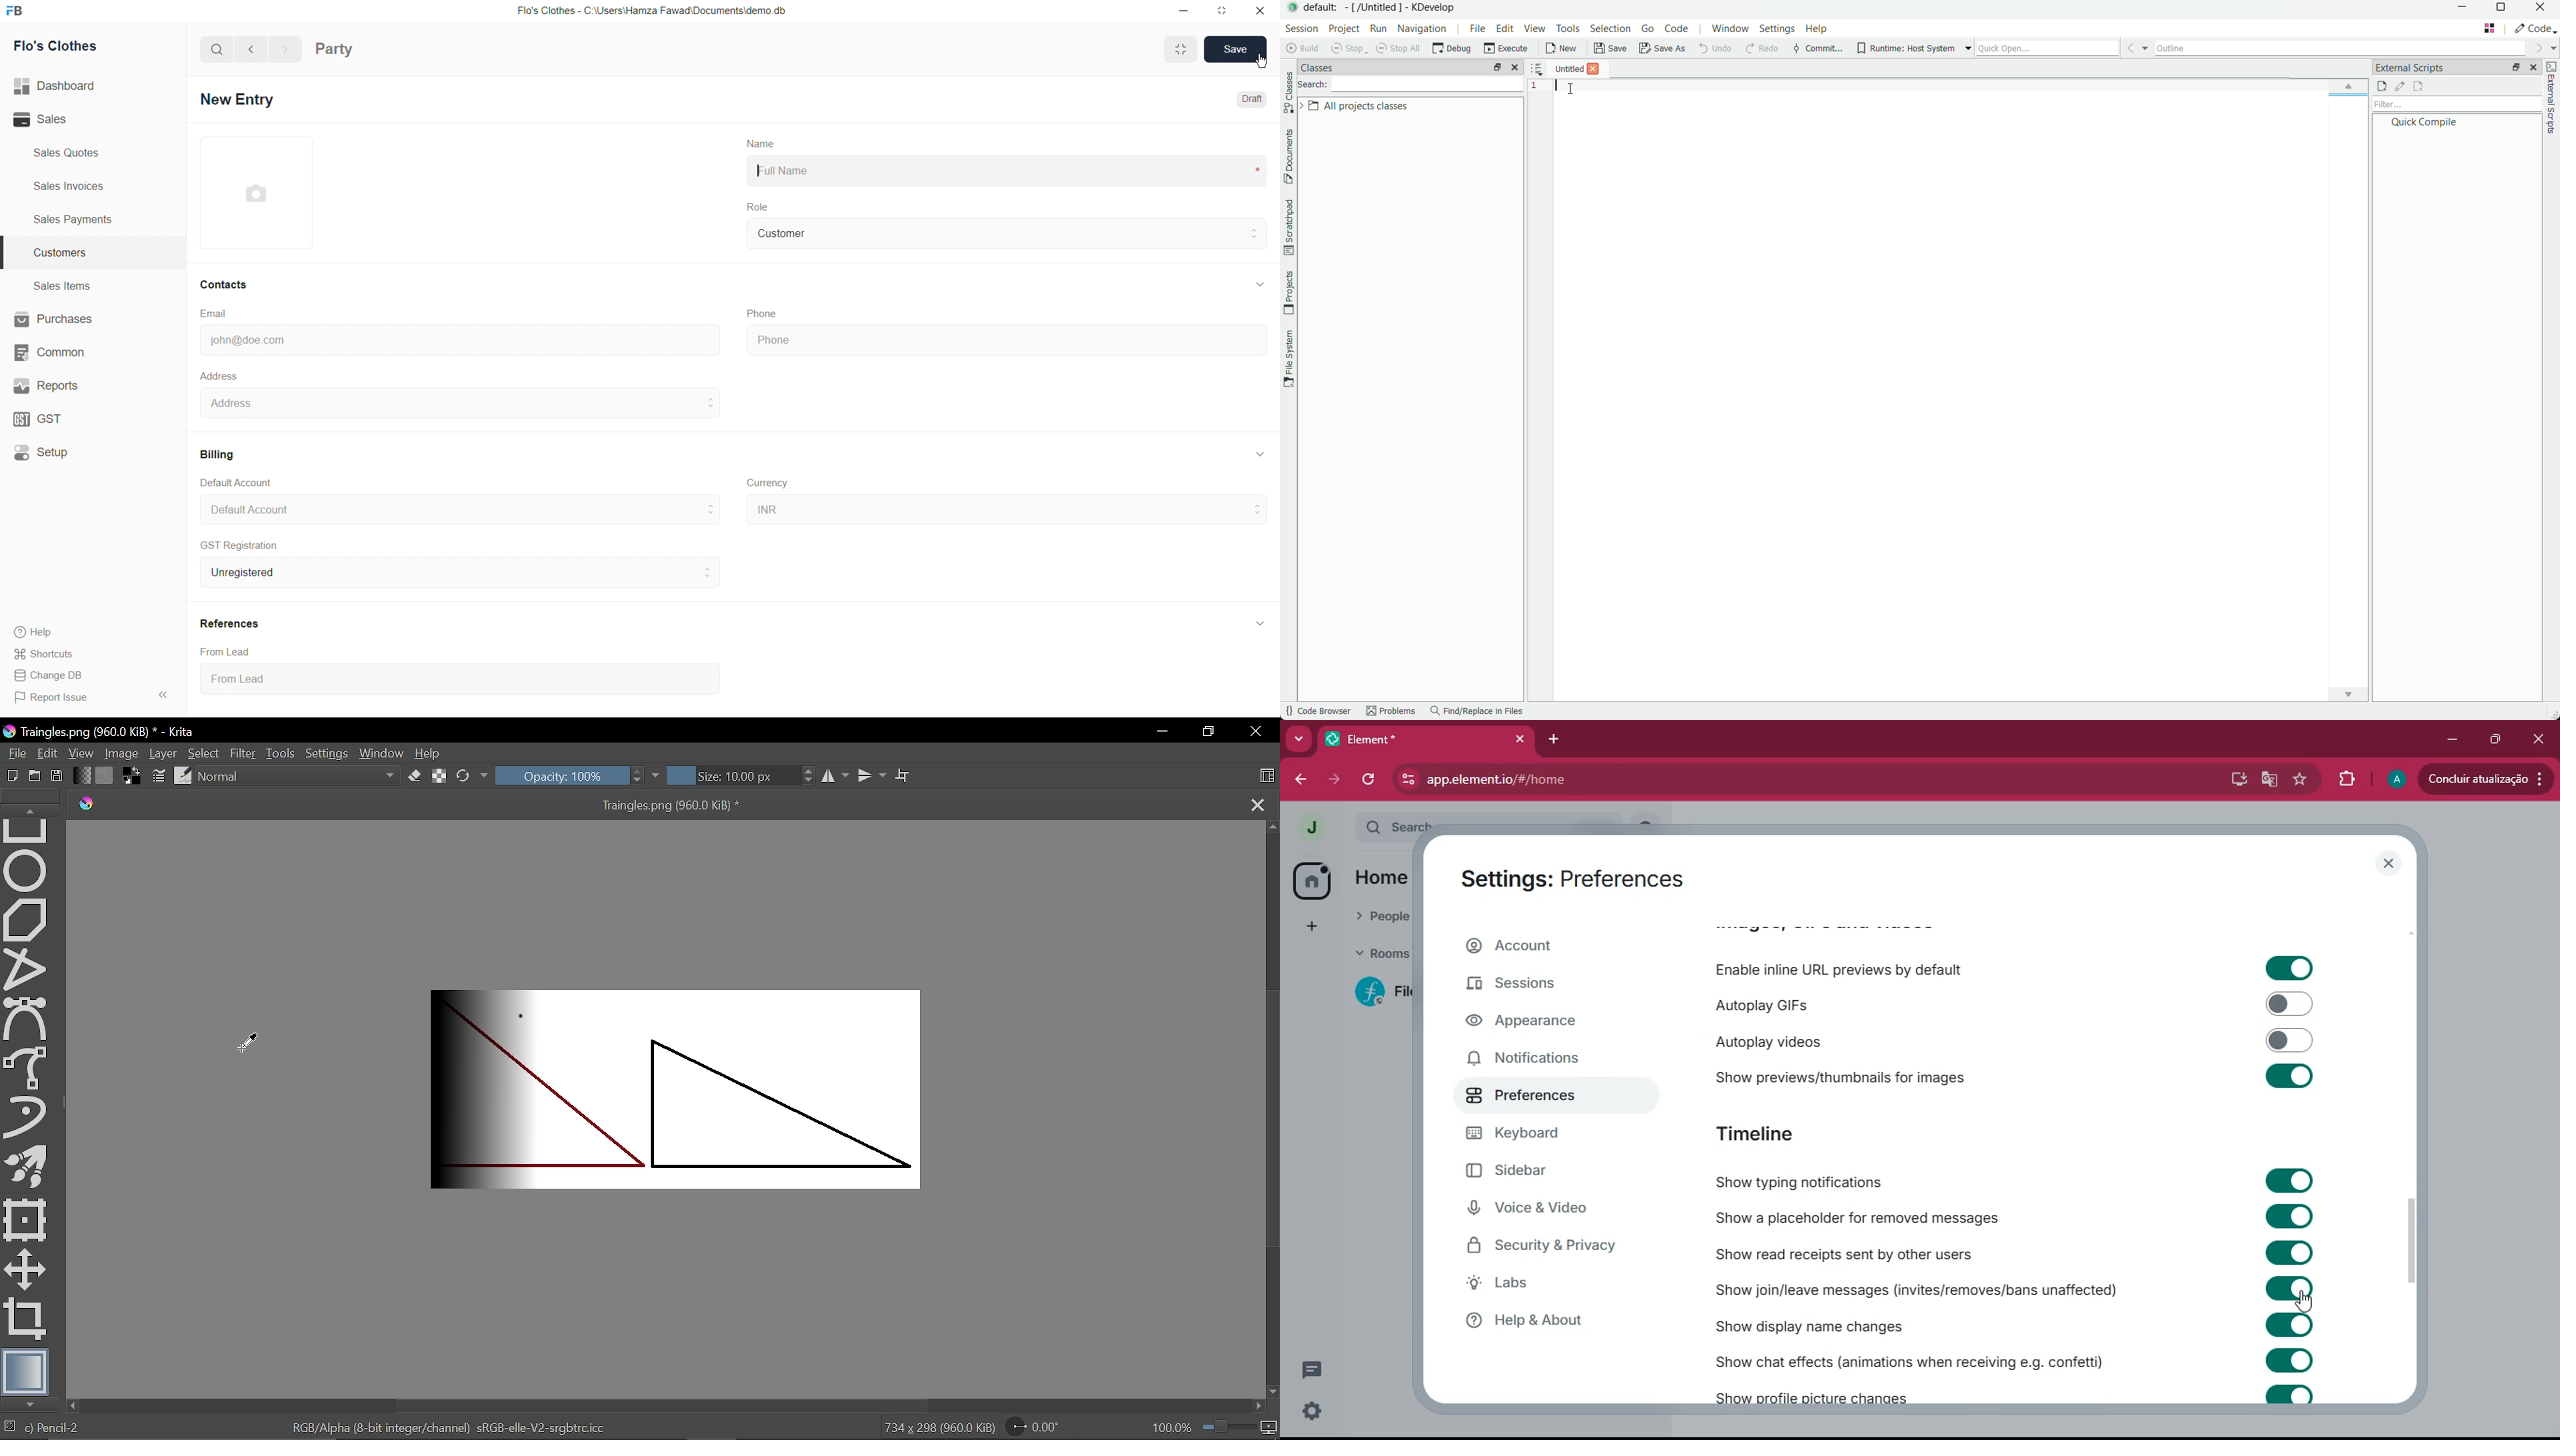  I want to click on New Entry, so click(238, 99).